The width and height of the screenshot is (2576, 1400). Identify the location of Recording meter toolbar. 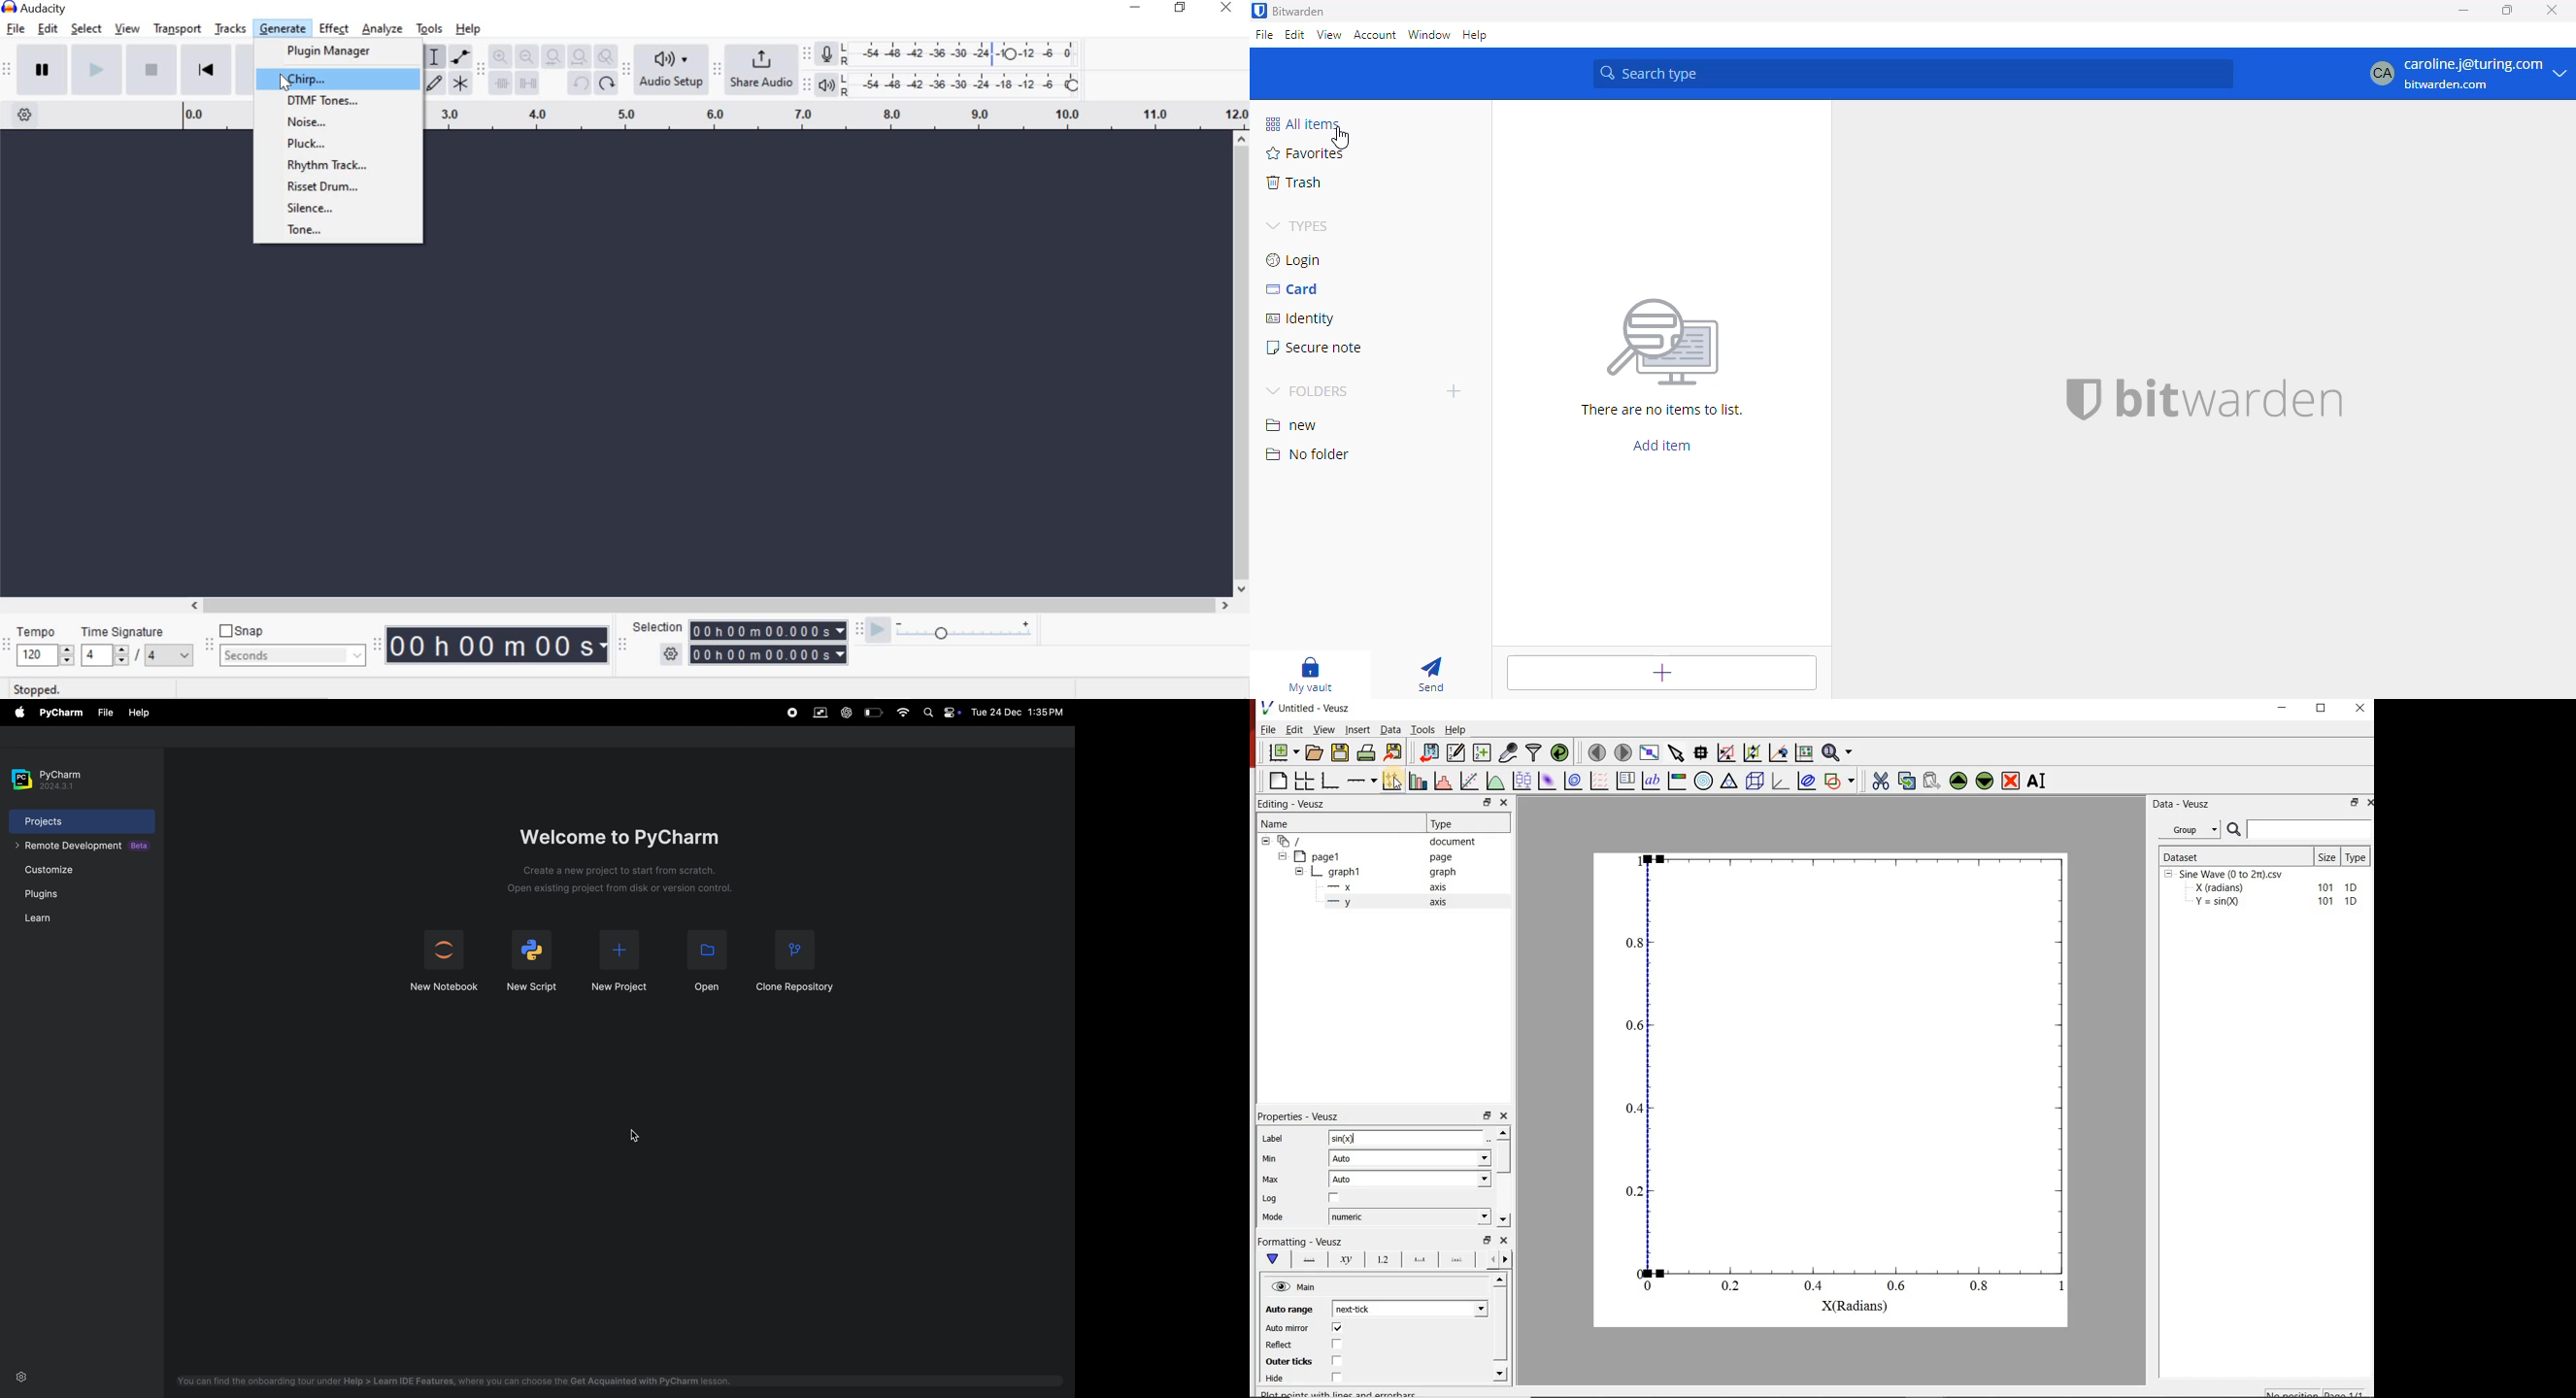
(806, 55).